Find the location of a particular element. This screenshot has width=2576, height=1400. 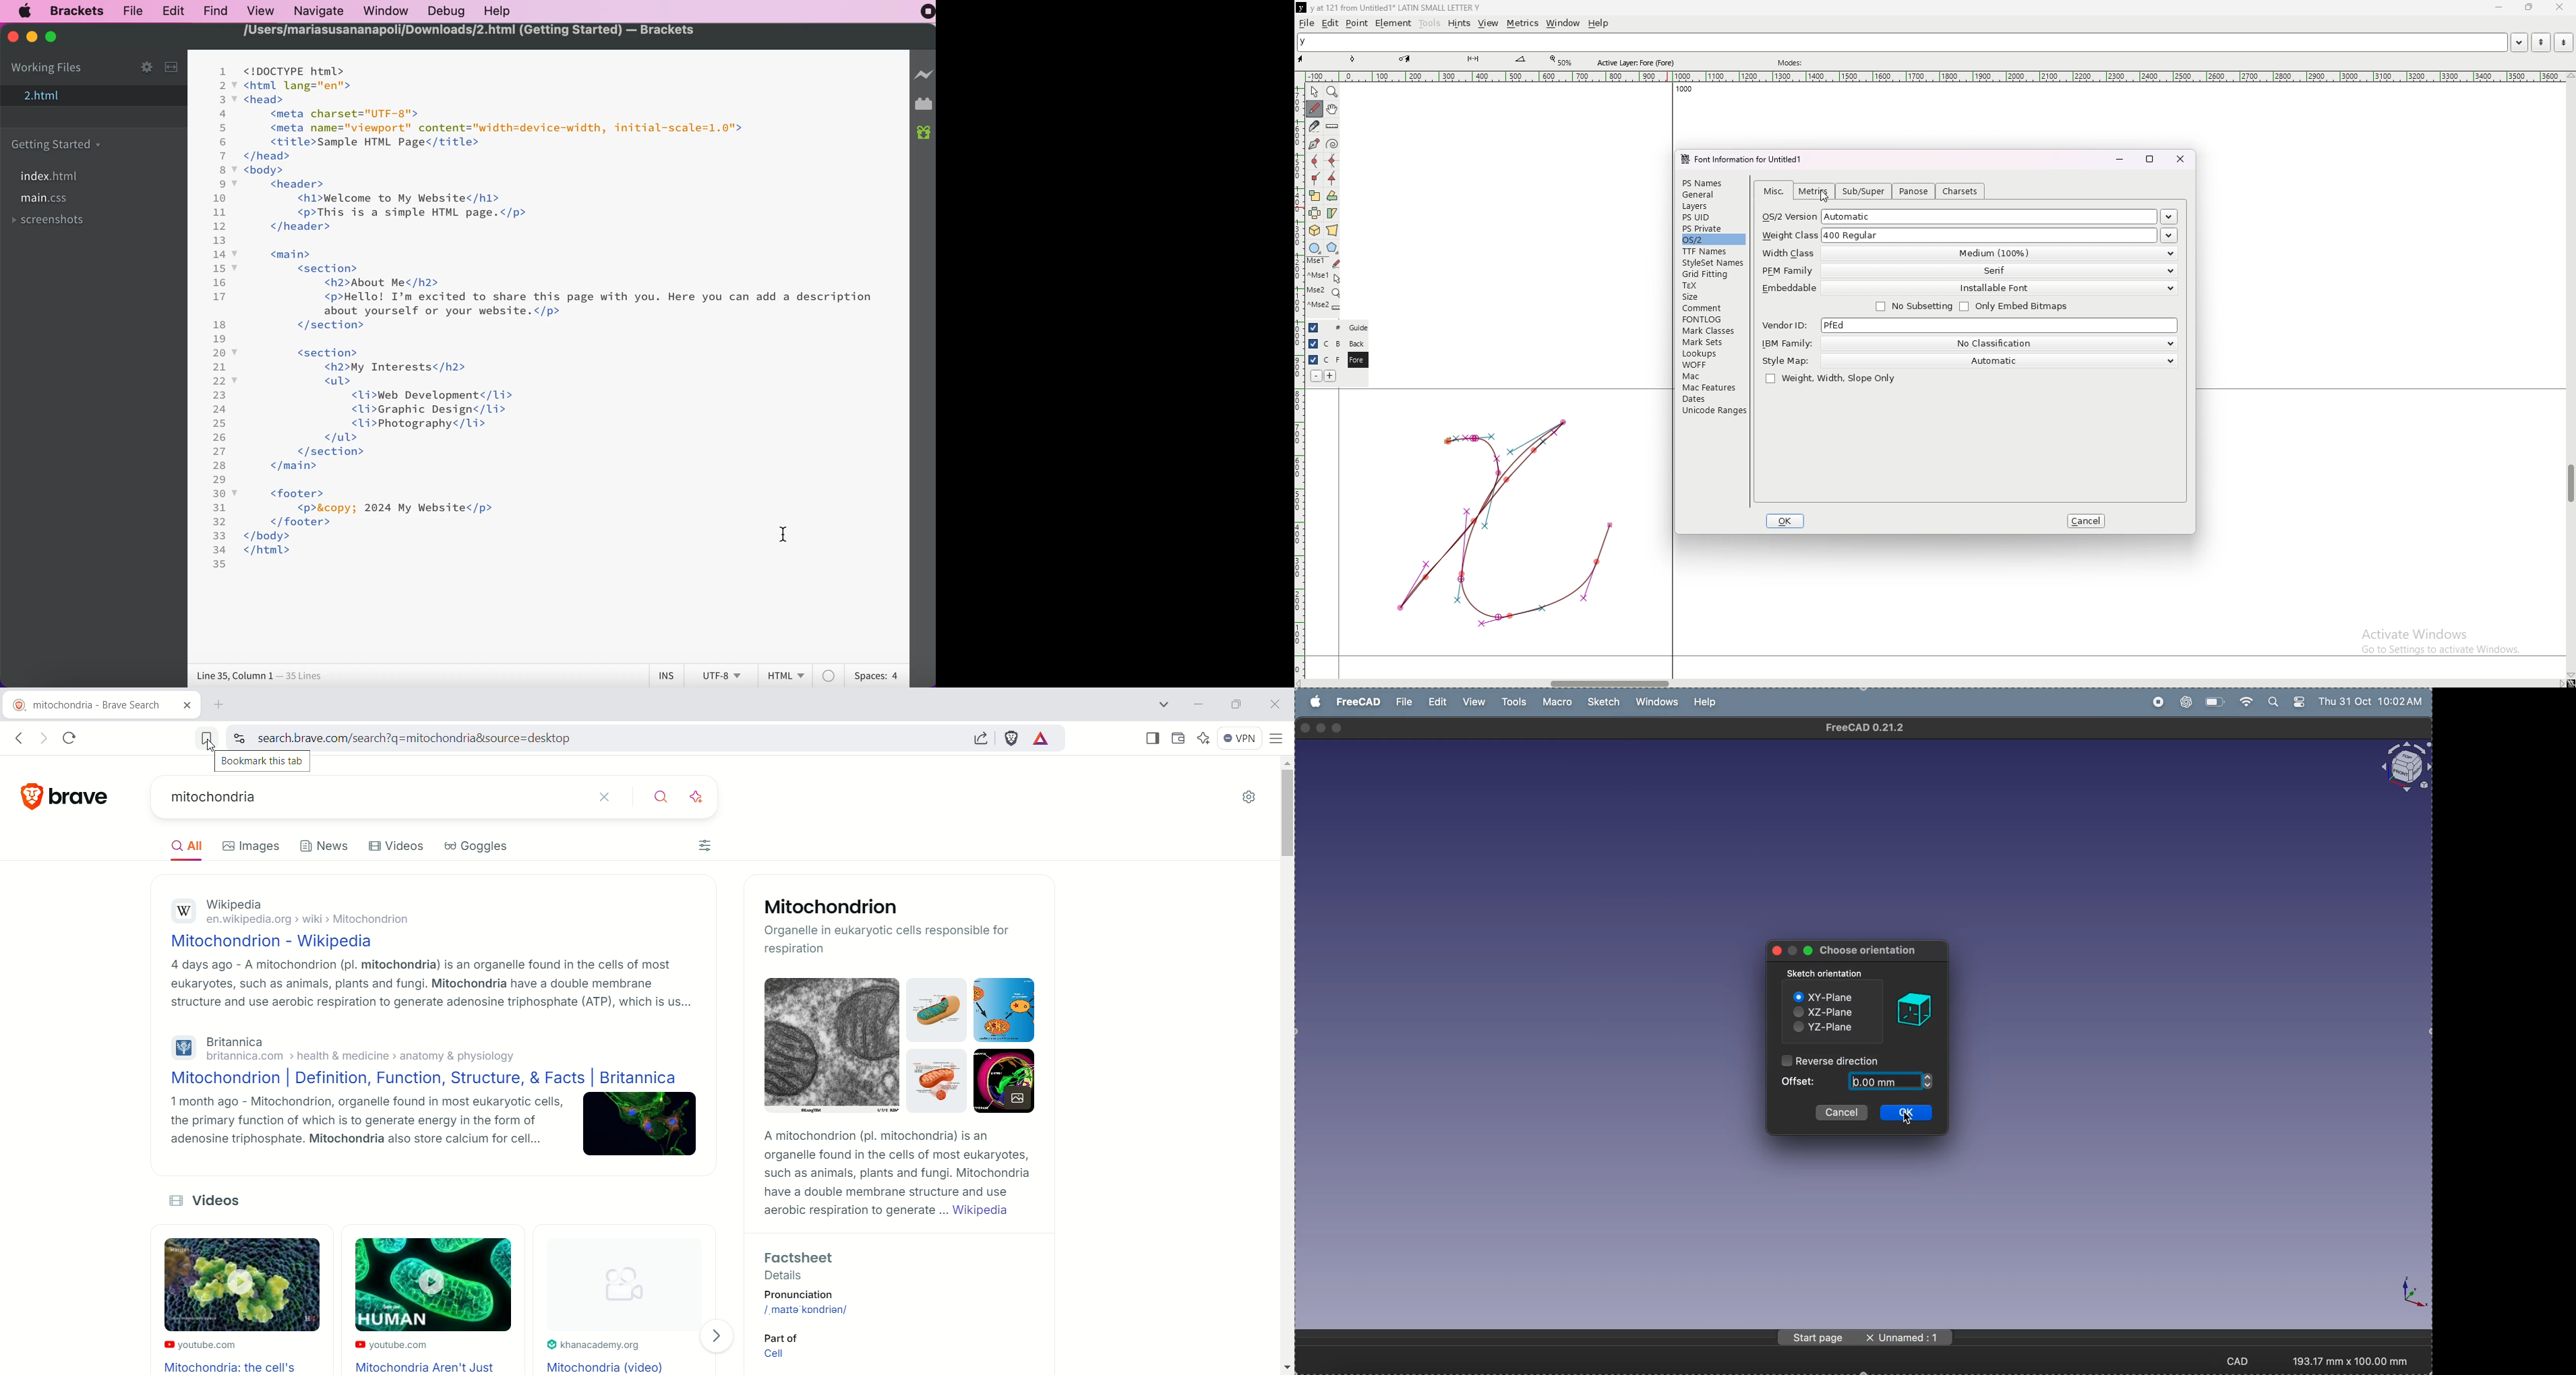

code fold is located at coordinates (235, 492).